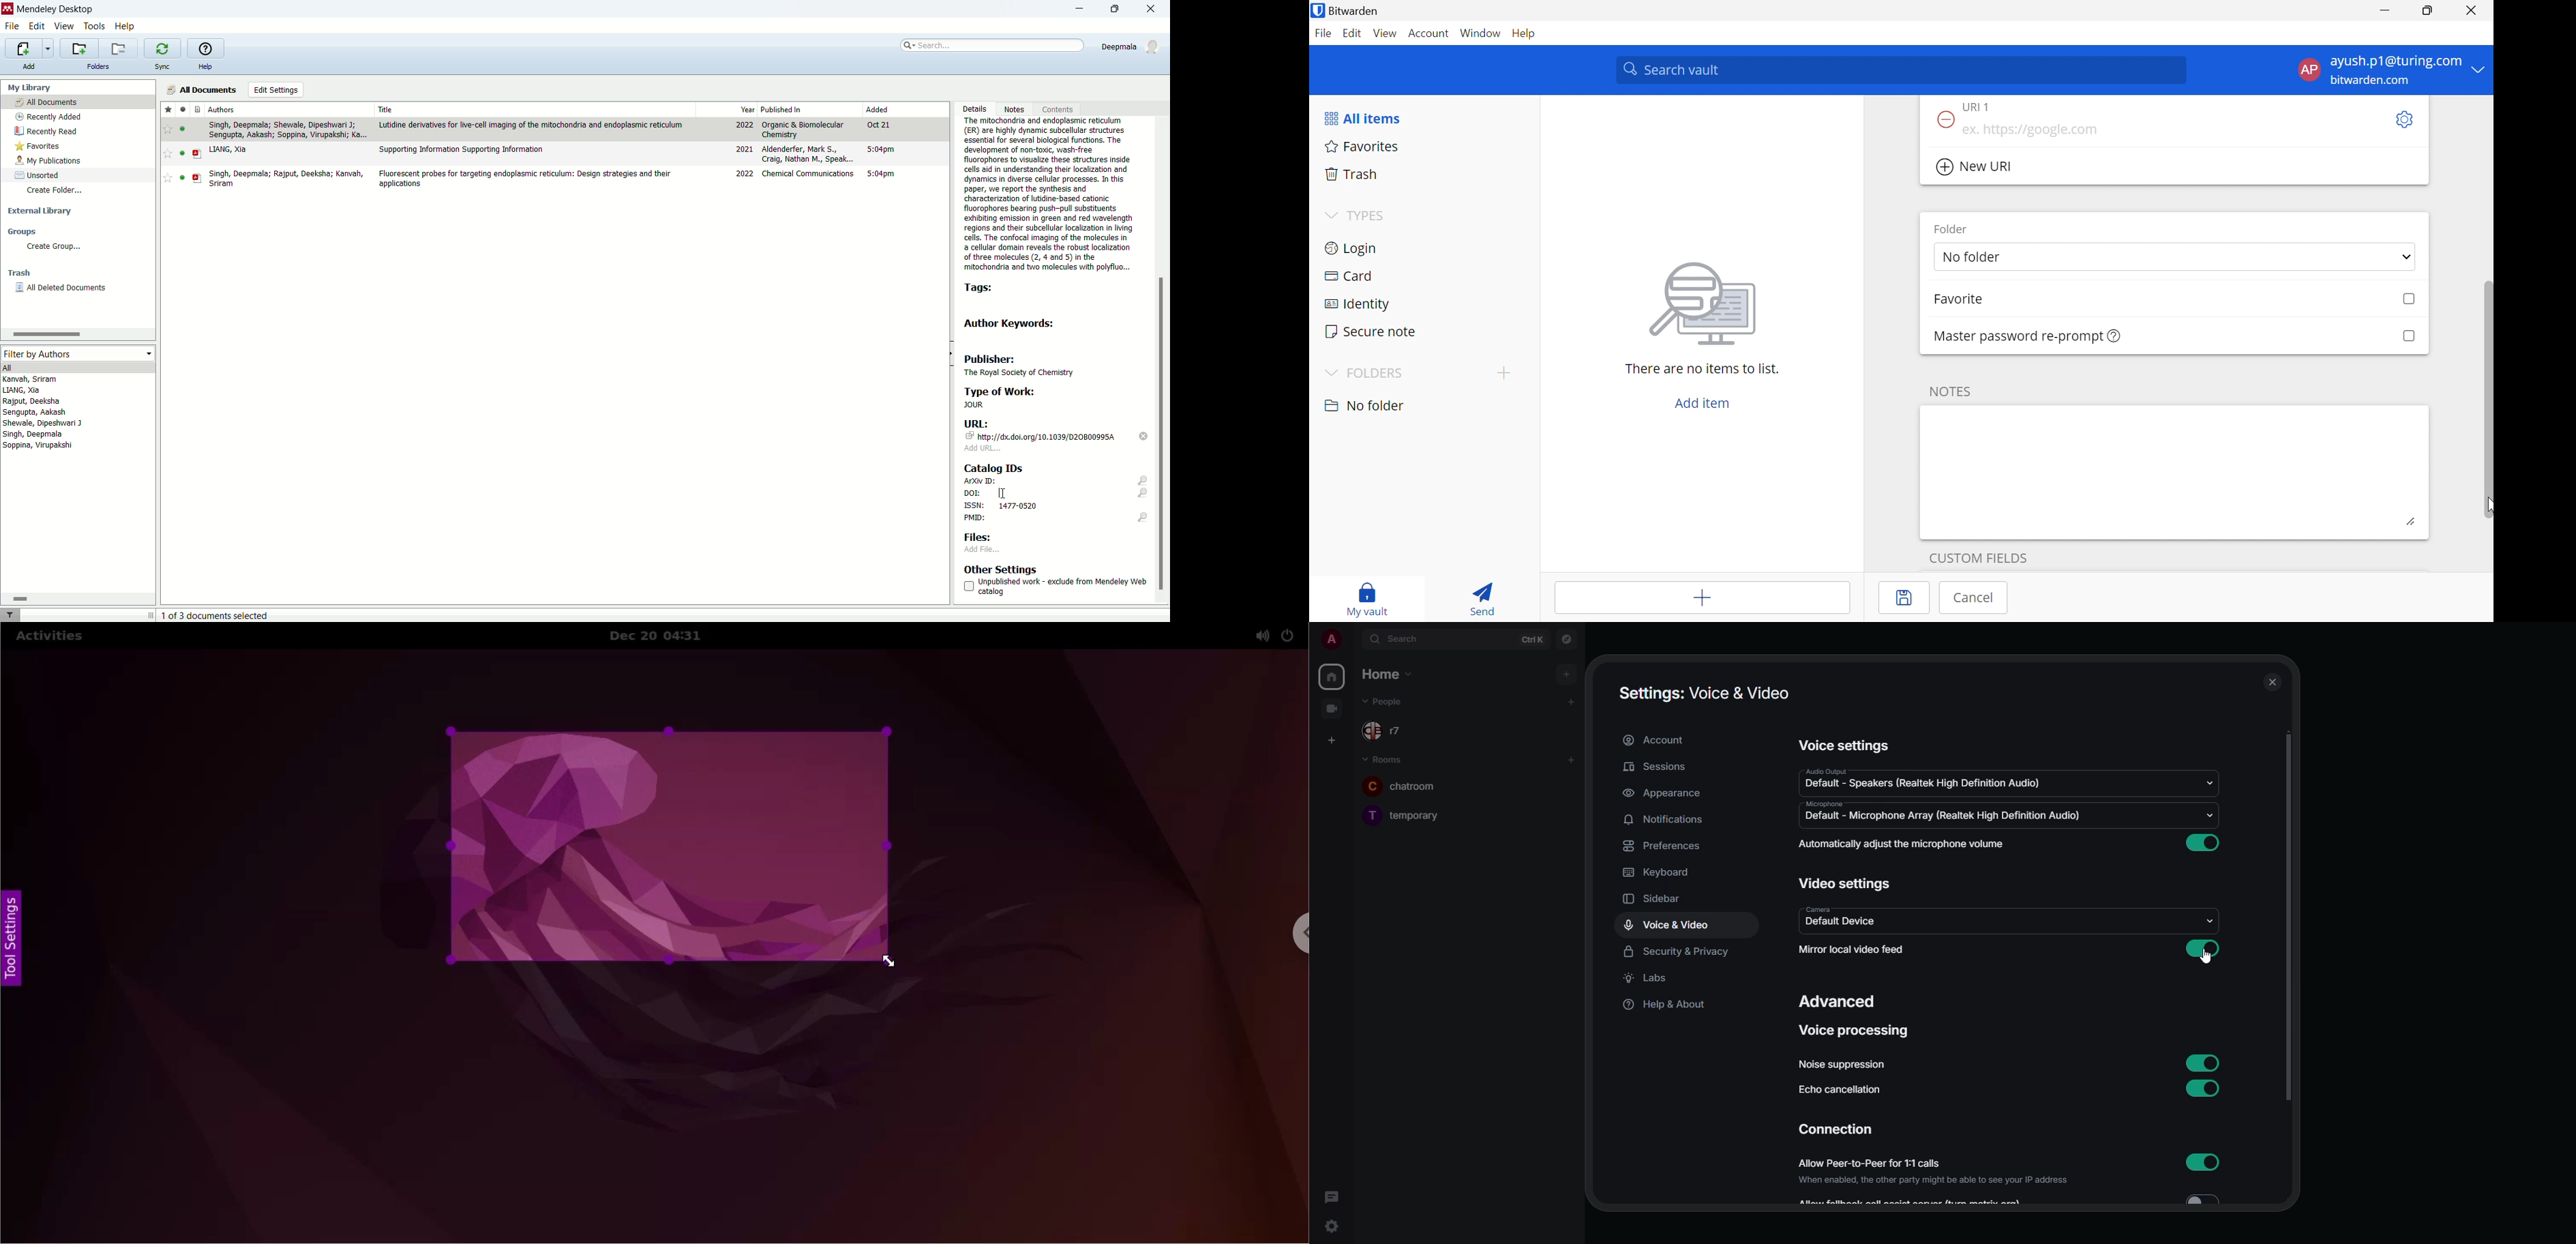 This screenshot has width=2576, height=1260. What do you see at coordinates (983, 448) in the screenshot?
I see `add URL` at bounding box center [983, 448].